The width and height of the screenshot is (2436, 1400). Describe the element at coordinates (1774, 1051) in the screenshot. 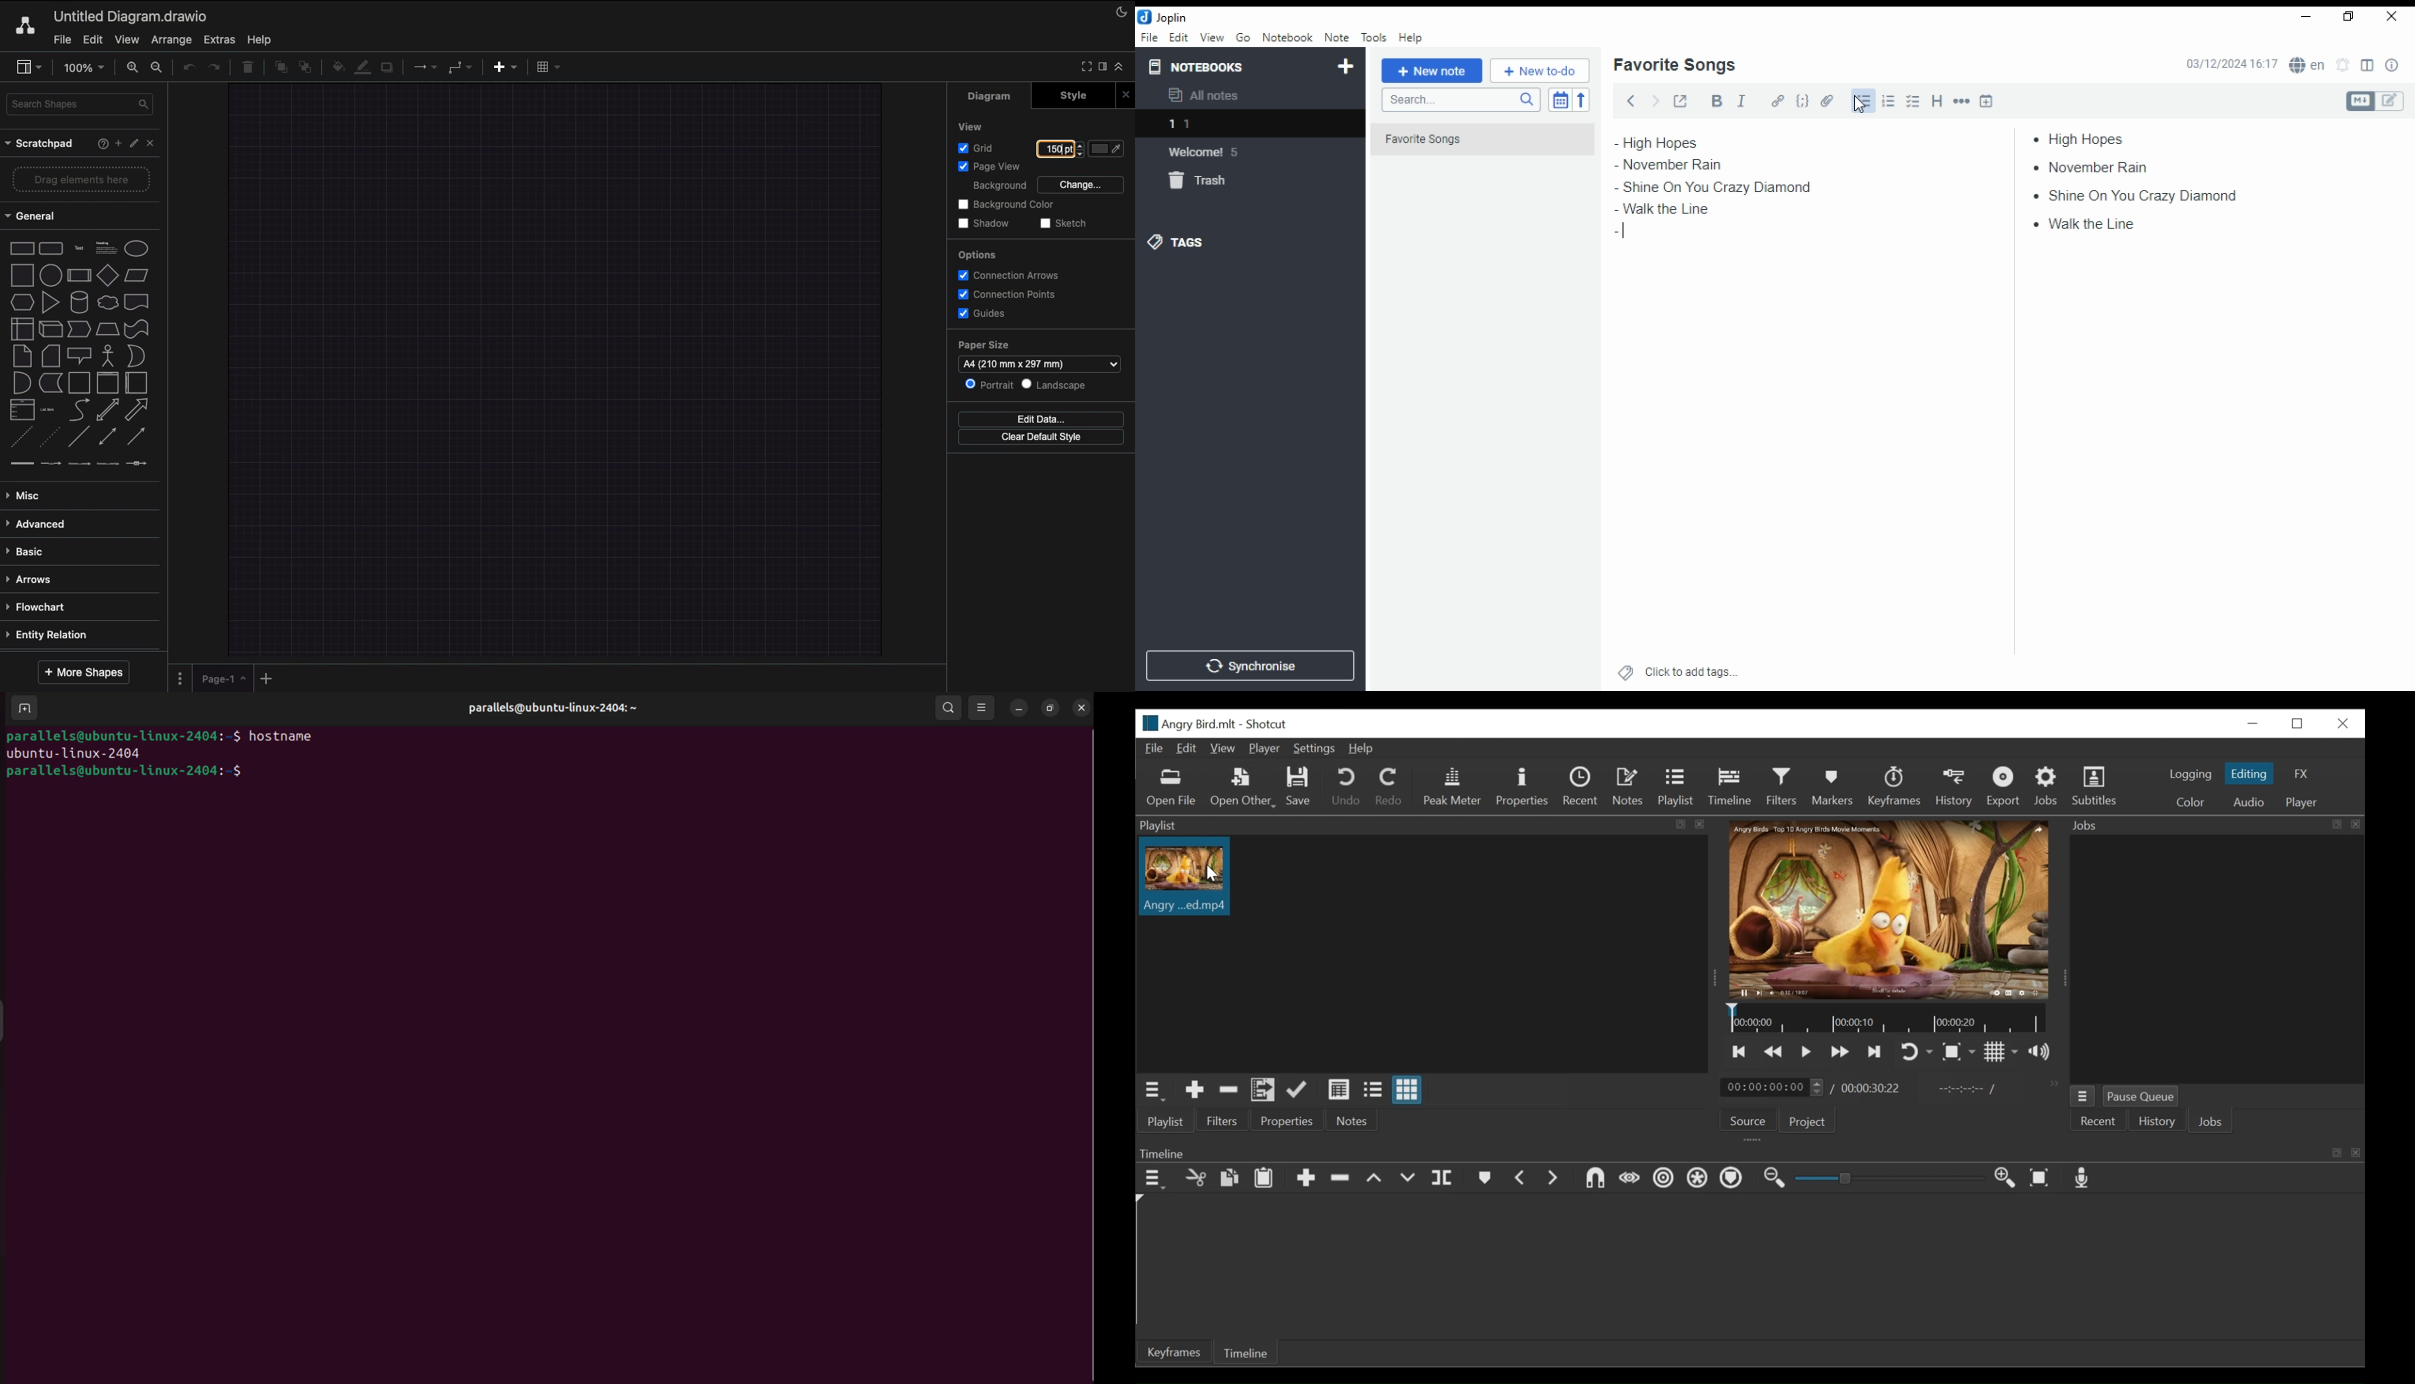

I see `Play quickly forward` at that location.